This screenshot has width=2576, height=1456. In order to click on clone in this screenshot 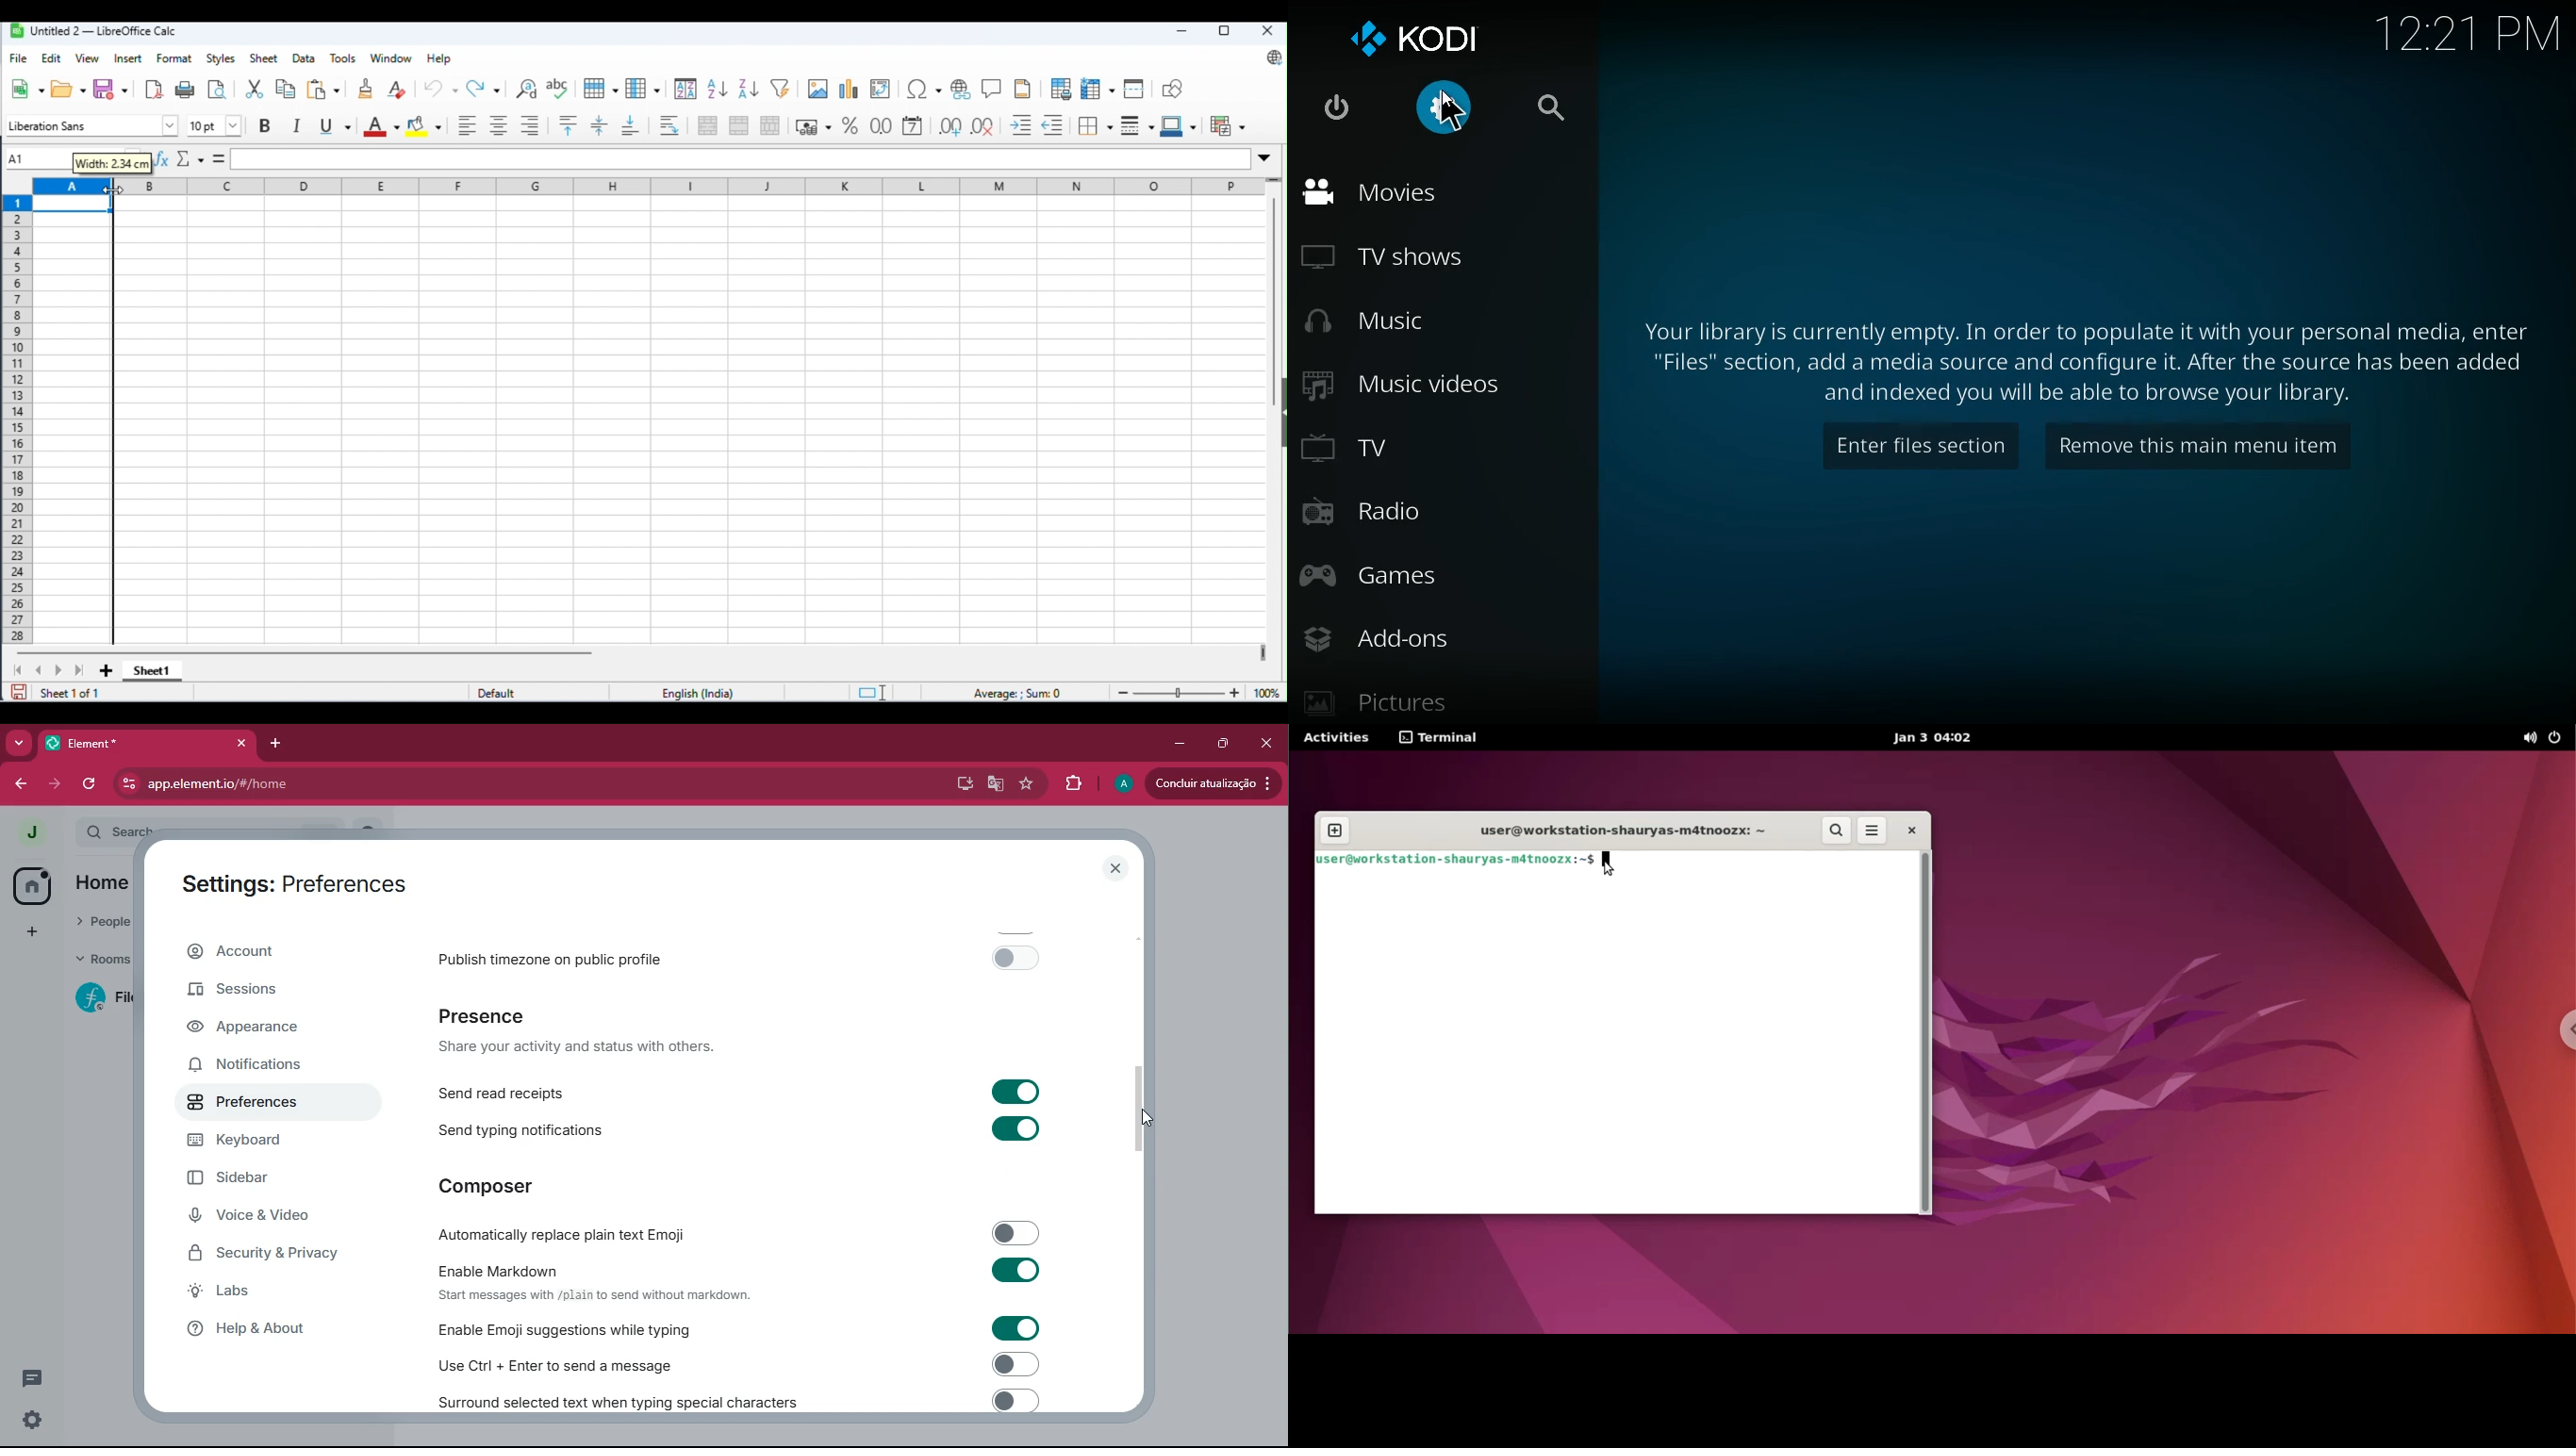, I will do `click(366, 88)`.